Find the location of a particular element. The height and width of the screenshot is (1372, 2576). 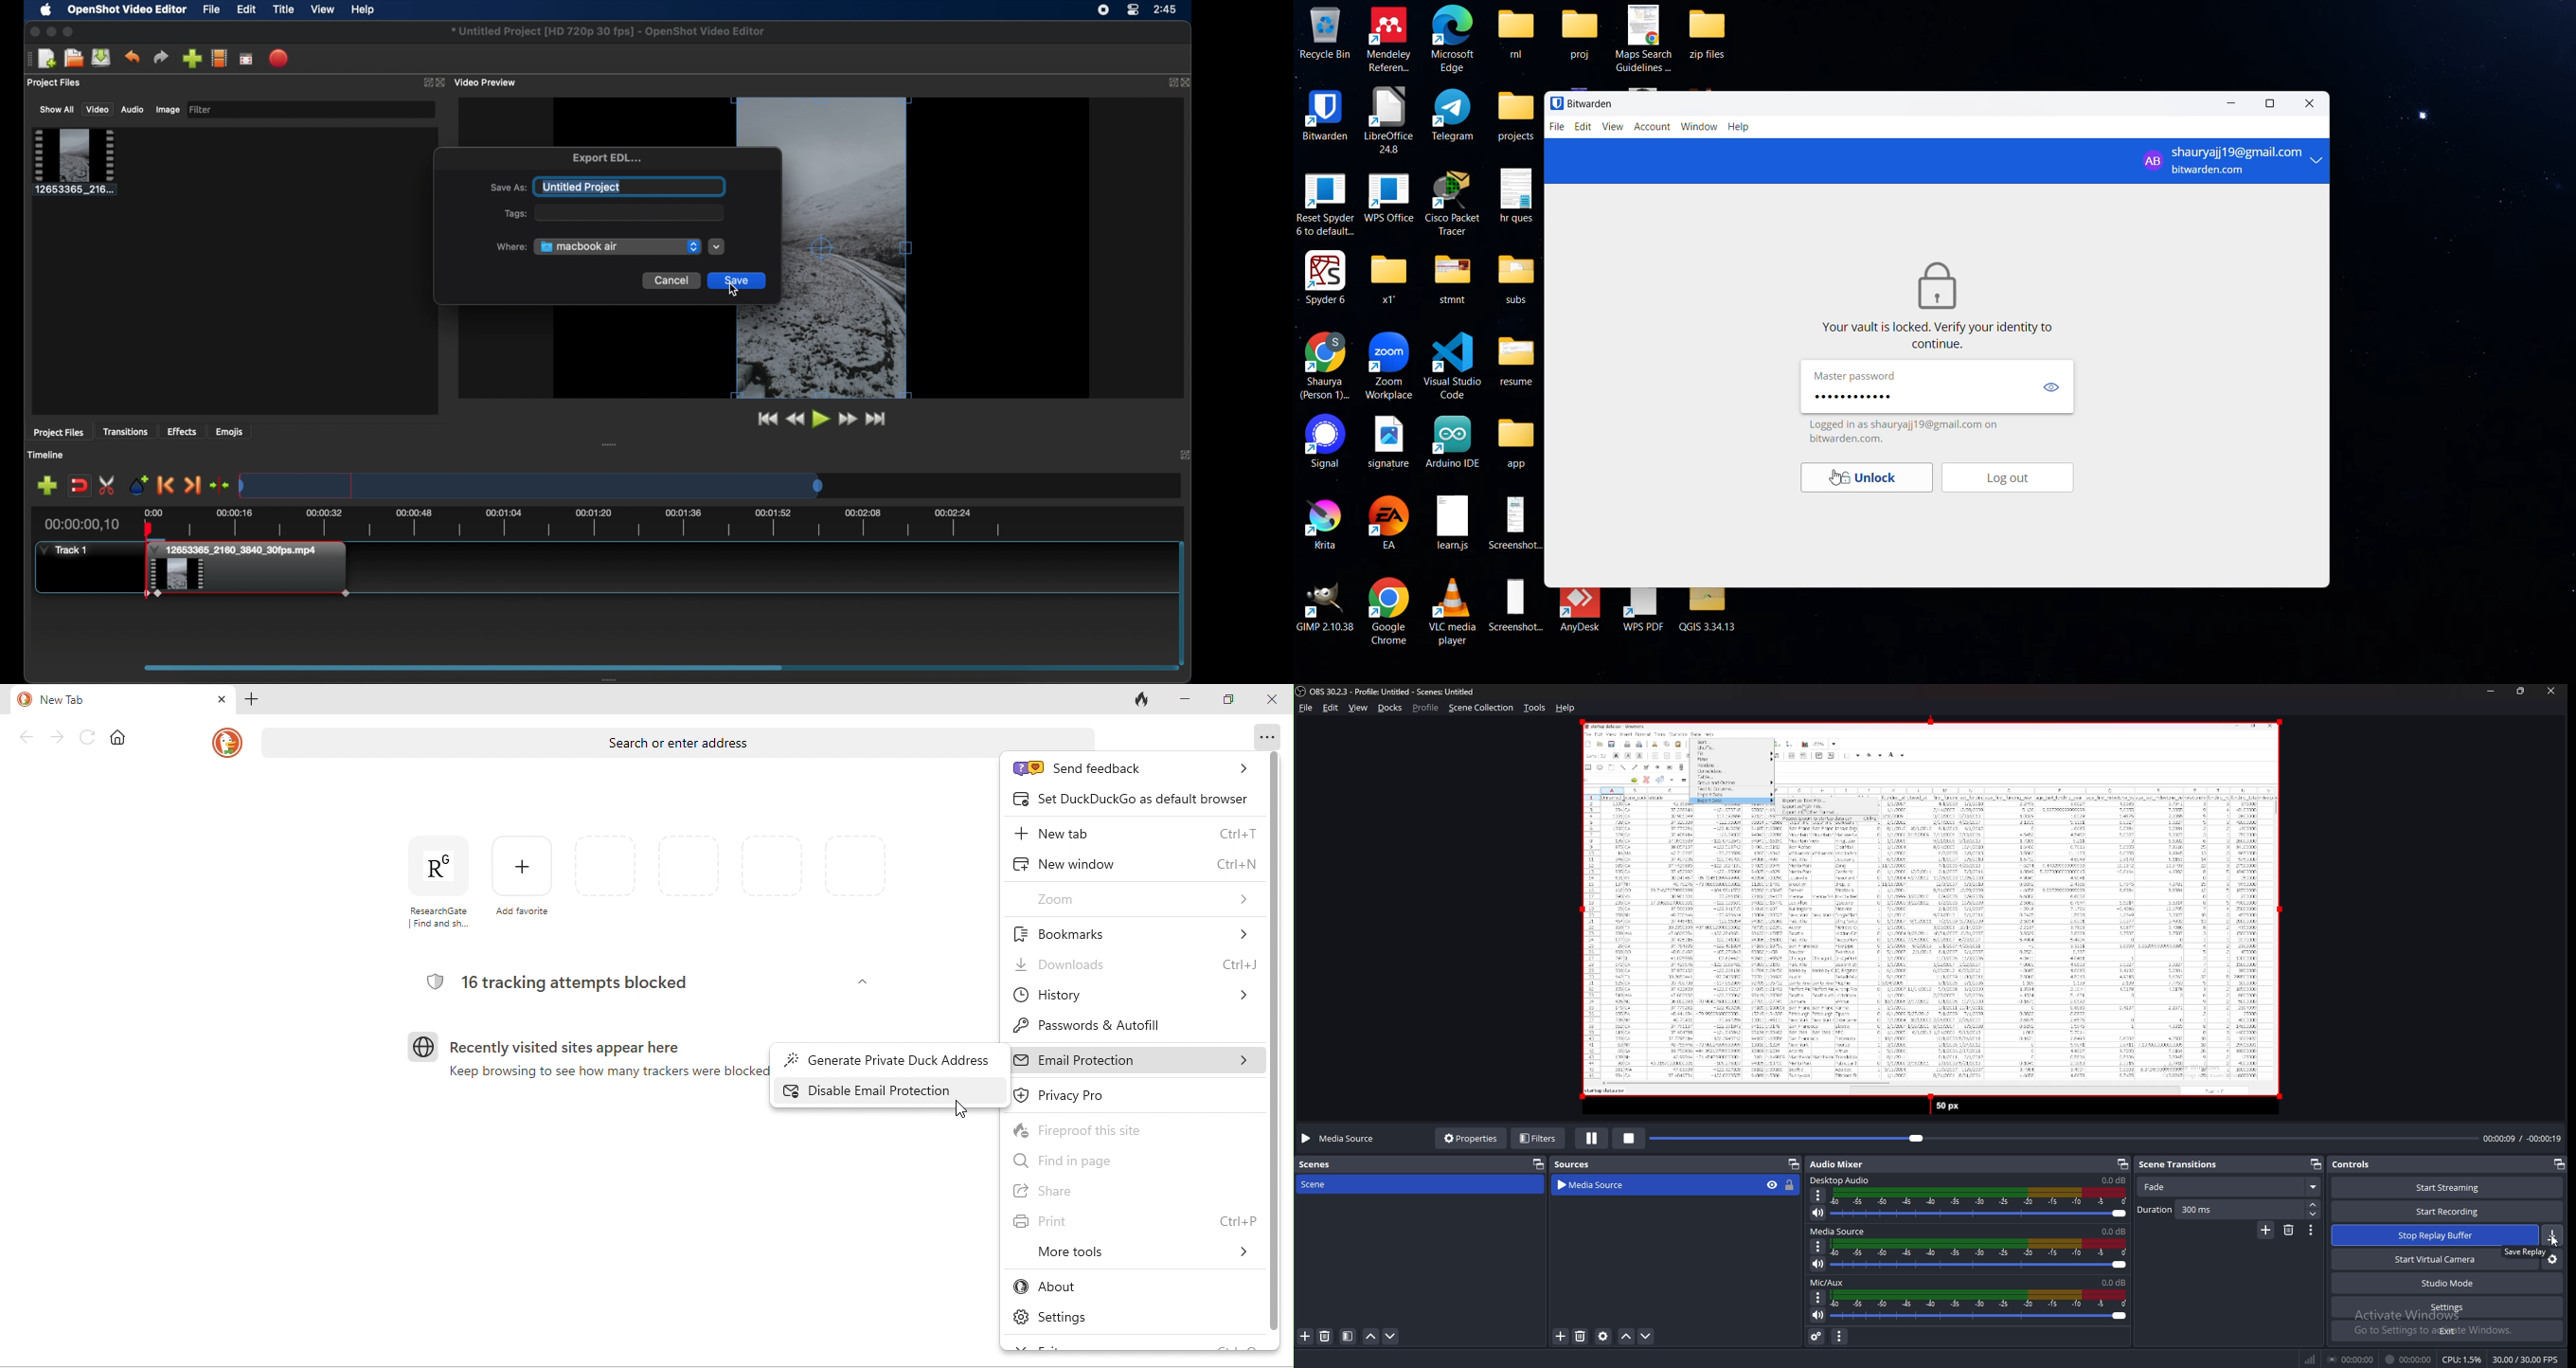

mute is located at coordinates (1819, 1213).